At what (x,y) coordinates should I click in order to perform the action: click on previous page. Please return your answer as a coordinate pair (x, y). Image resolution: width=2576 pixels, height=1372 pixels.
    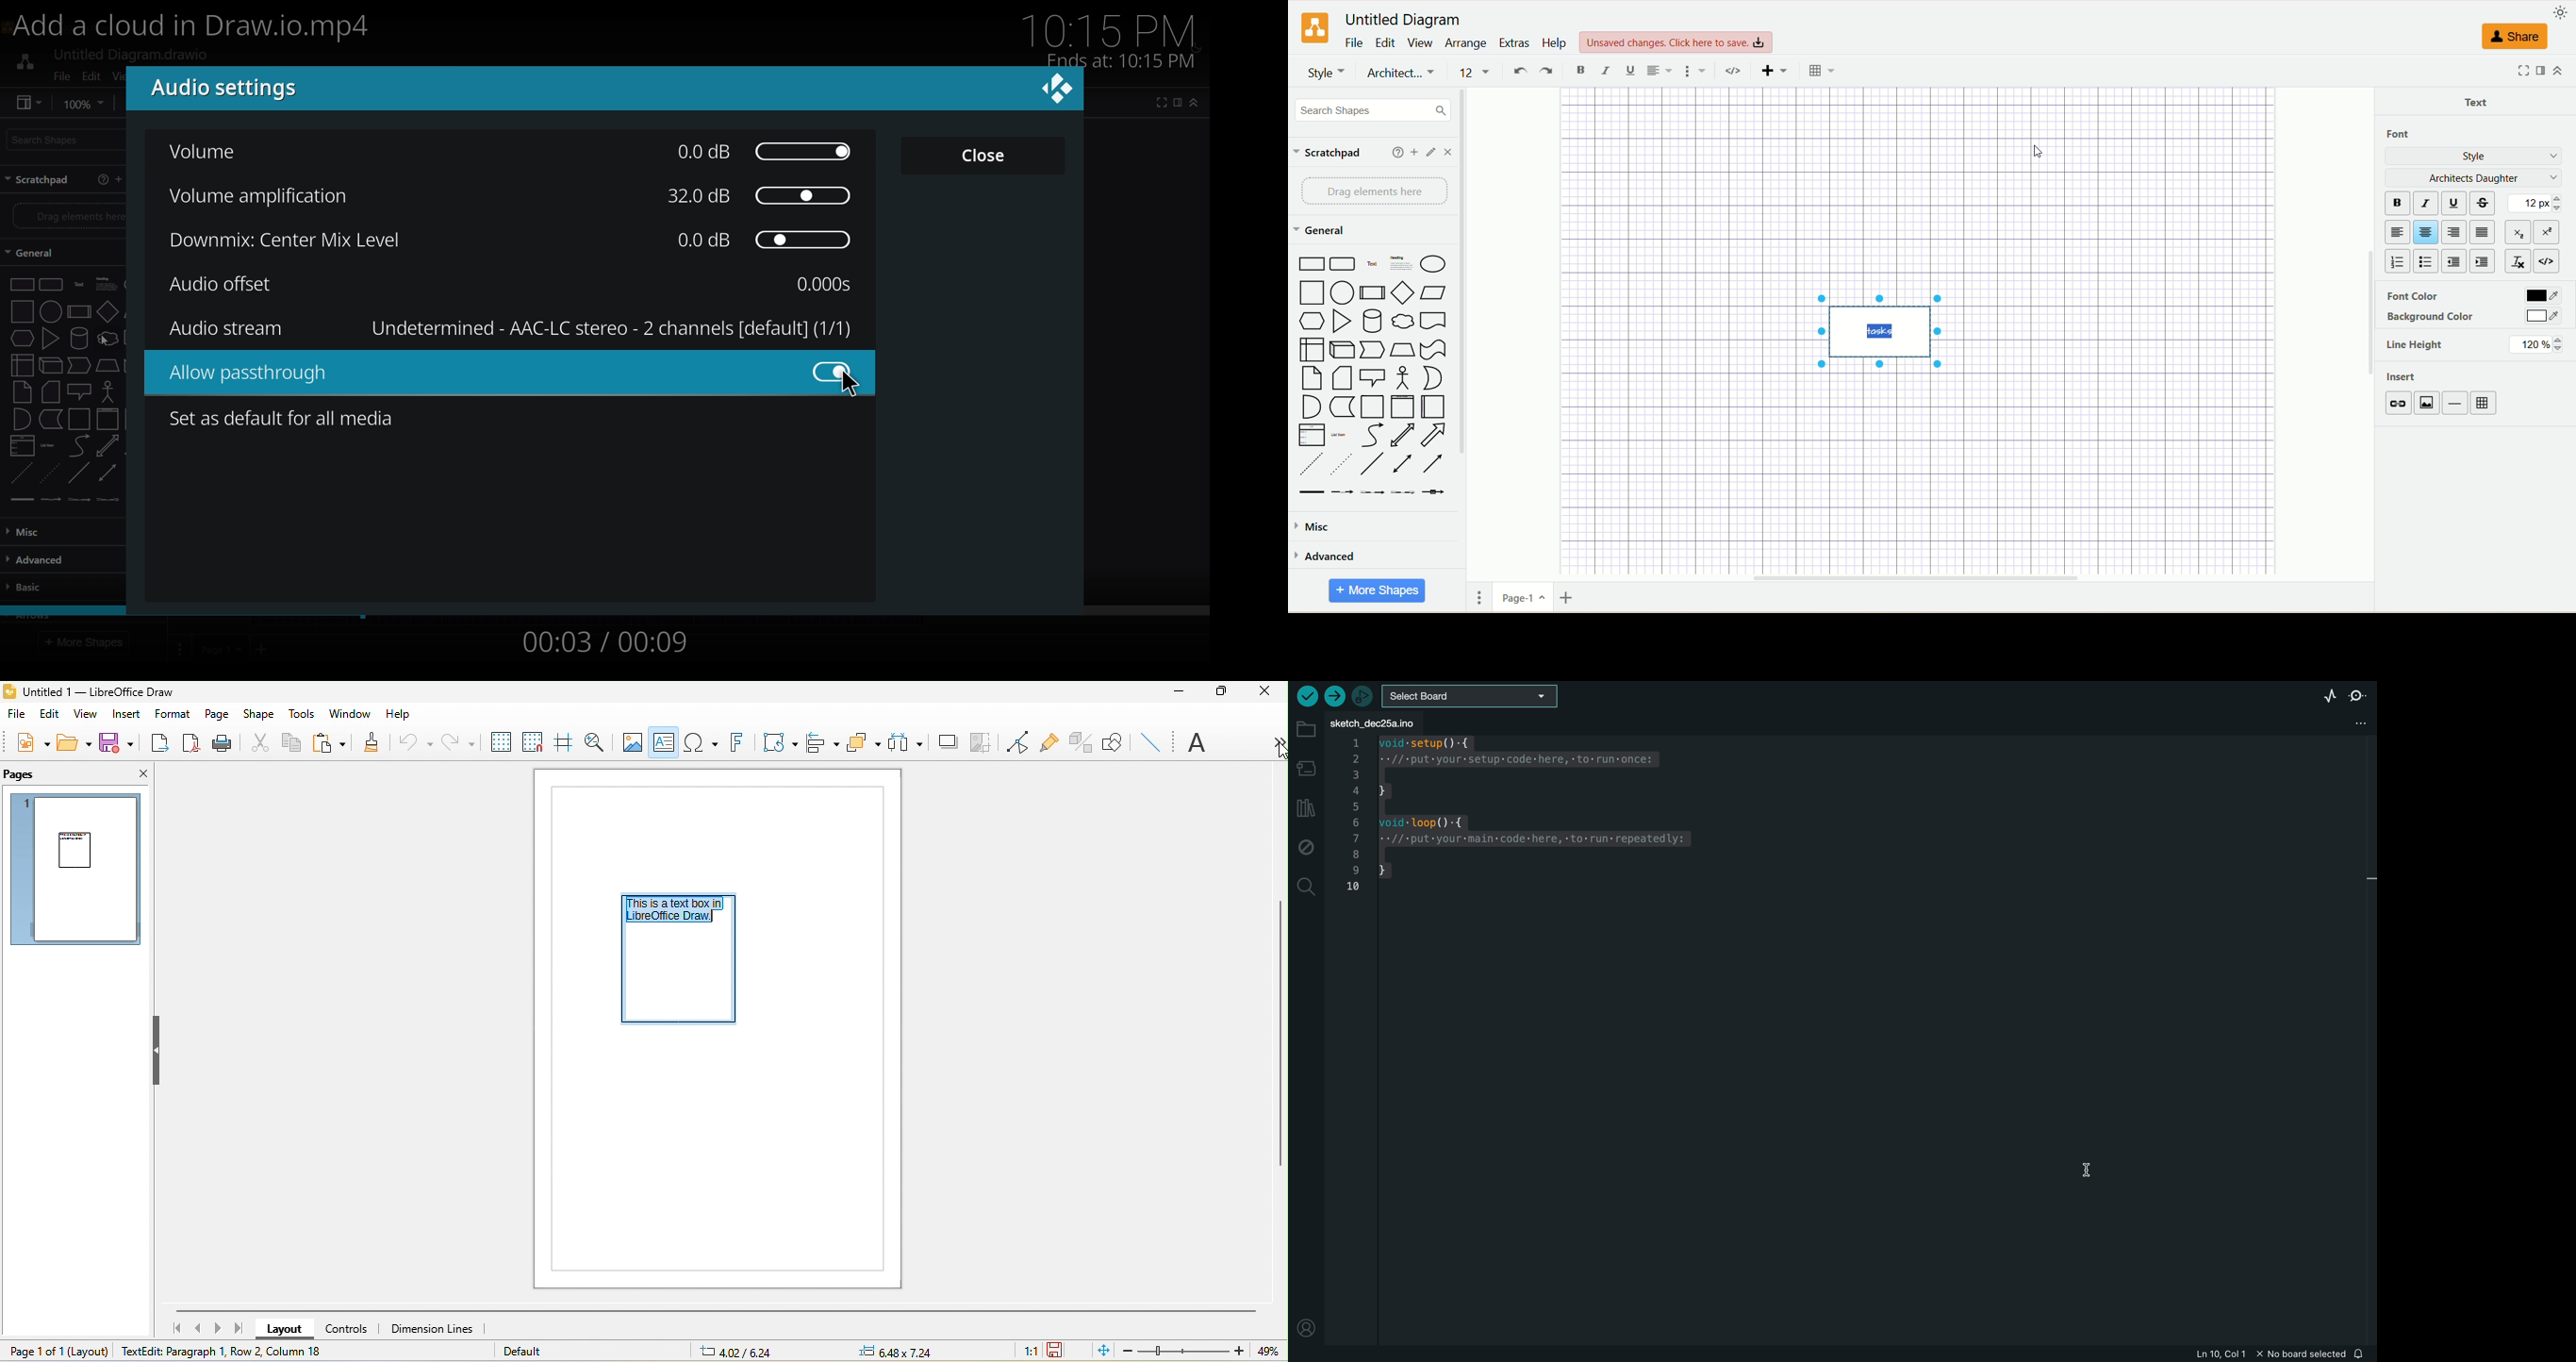
    Looking at the image, I should click on (197, 1327).